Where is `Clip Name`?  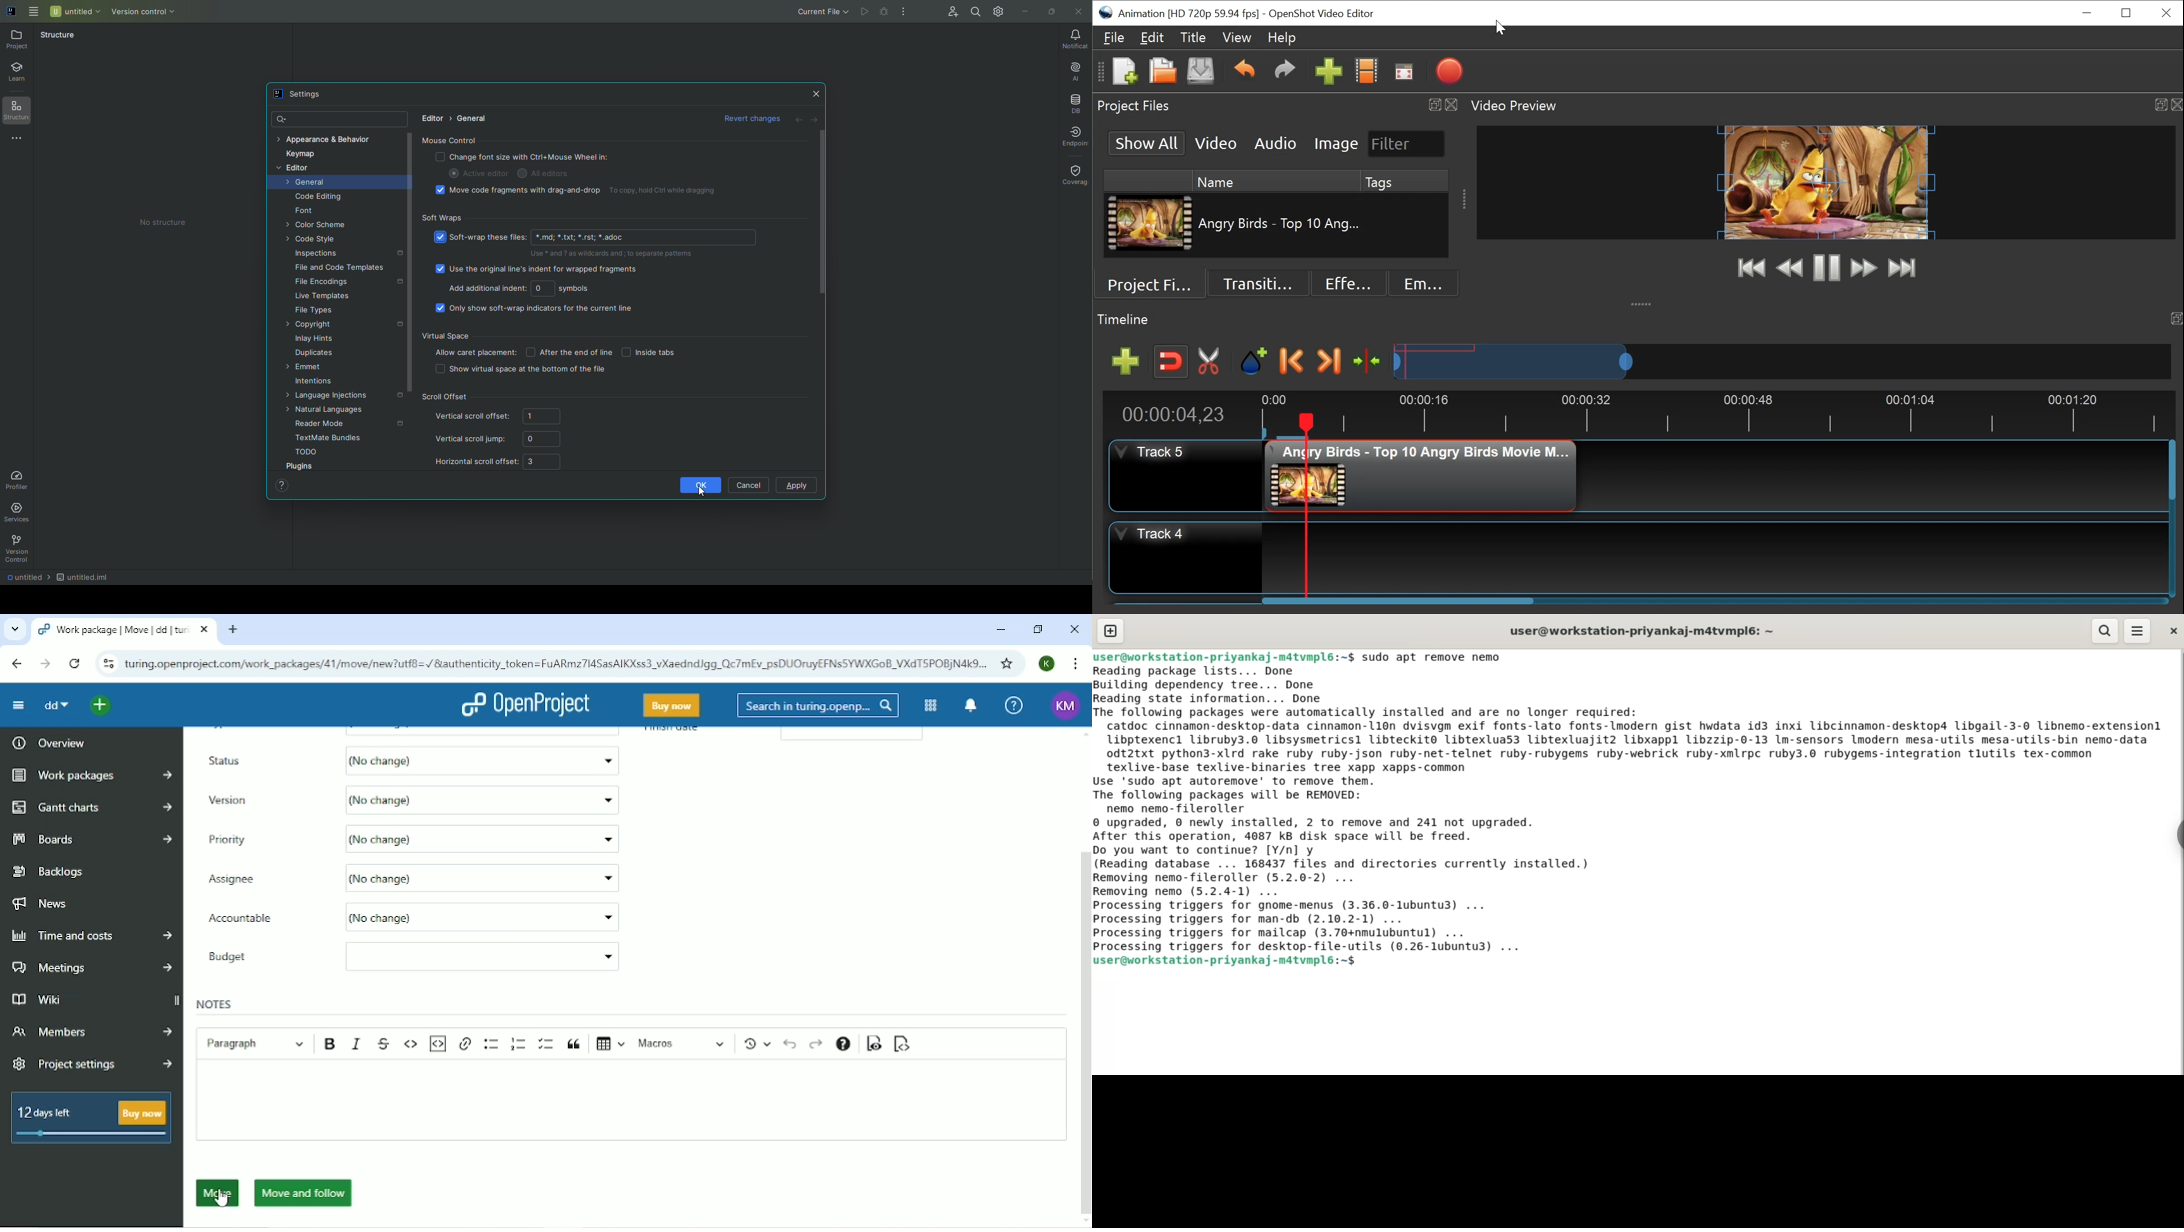
Clip Name is located at coordinates (1281, 225).